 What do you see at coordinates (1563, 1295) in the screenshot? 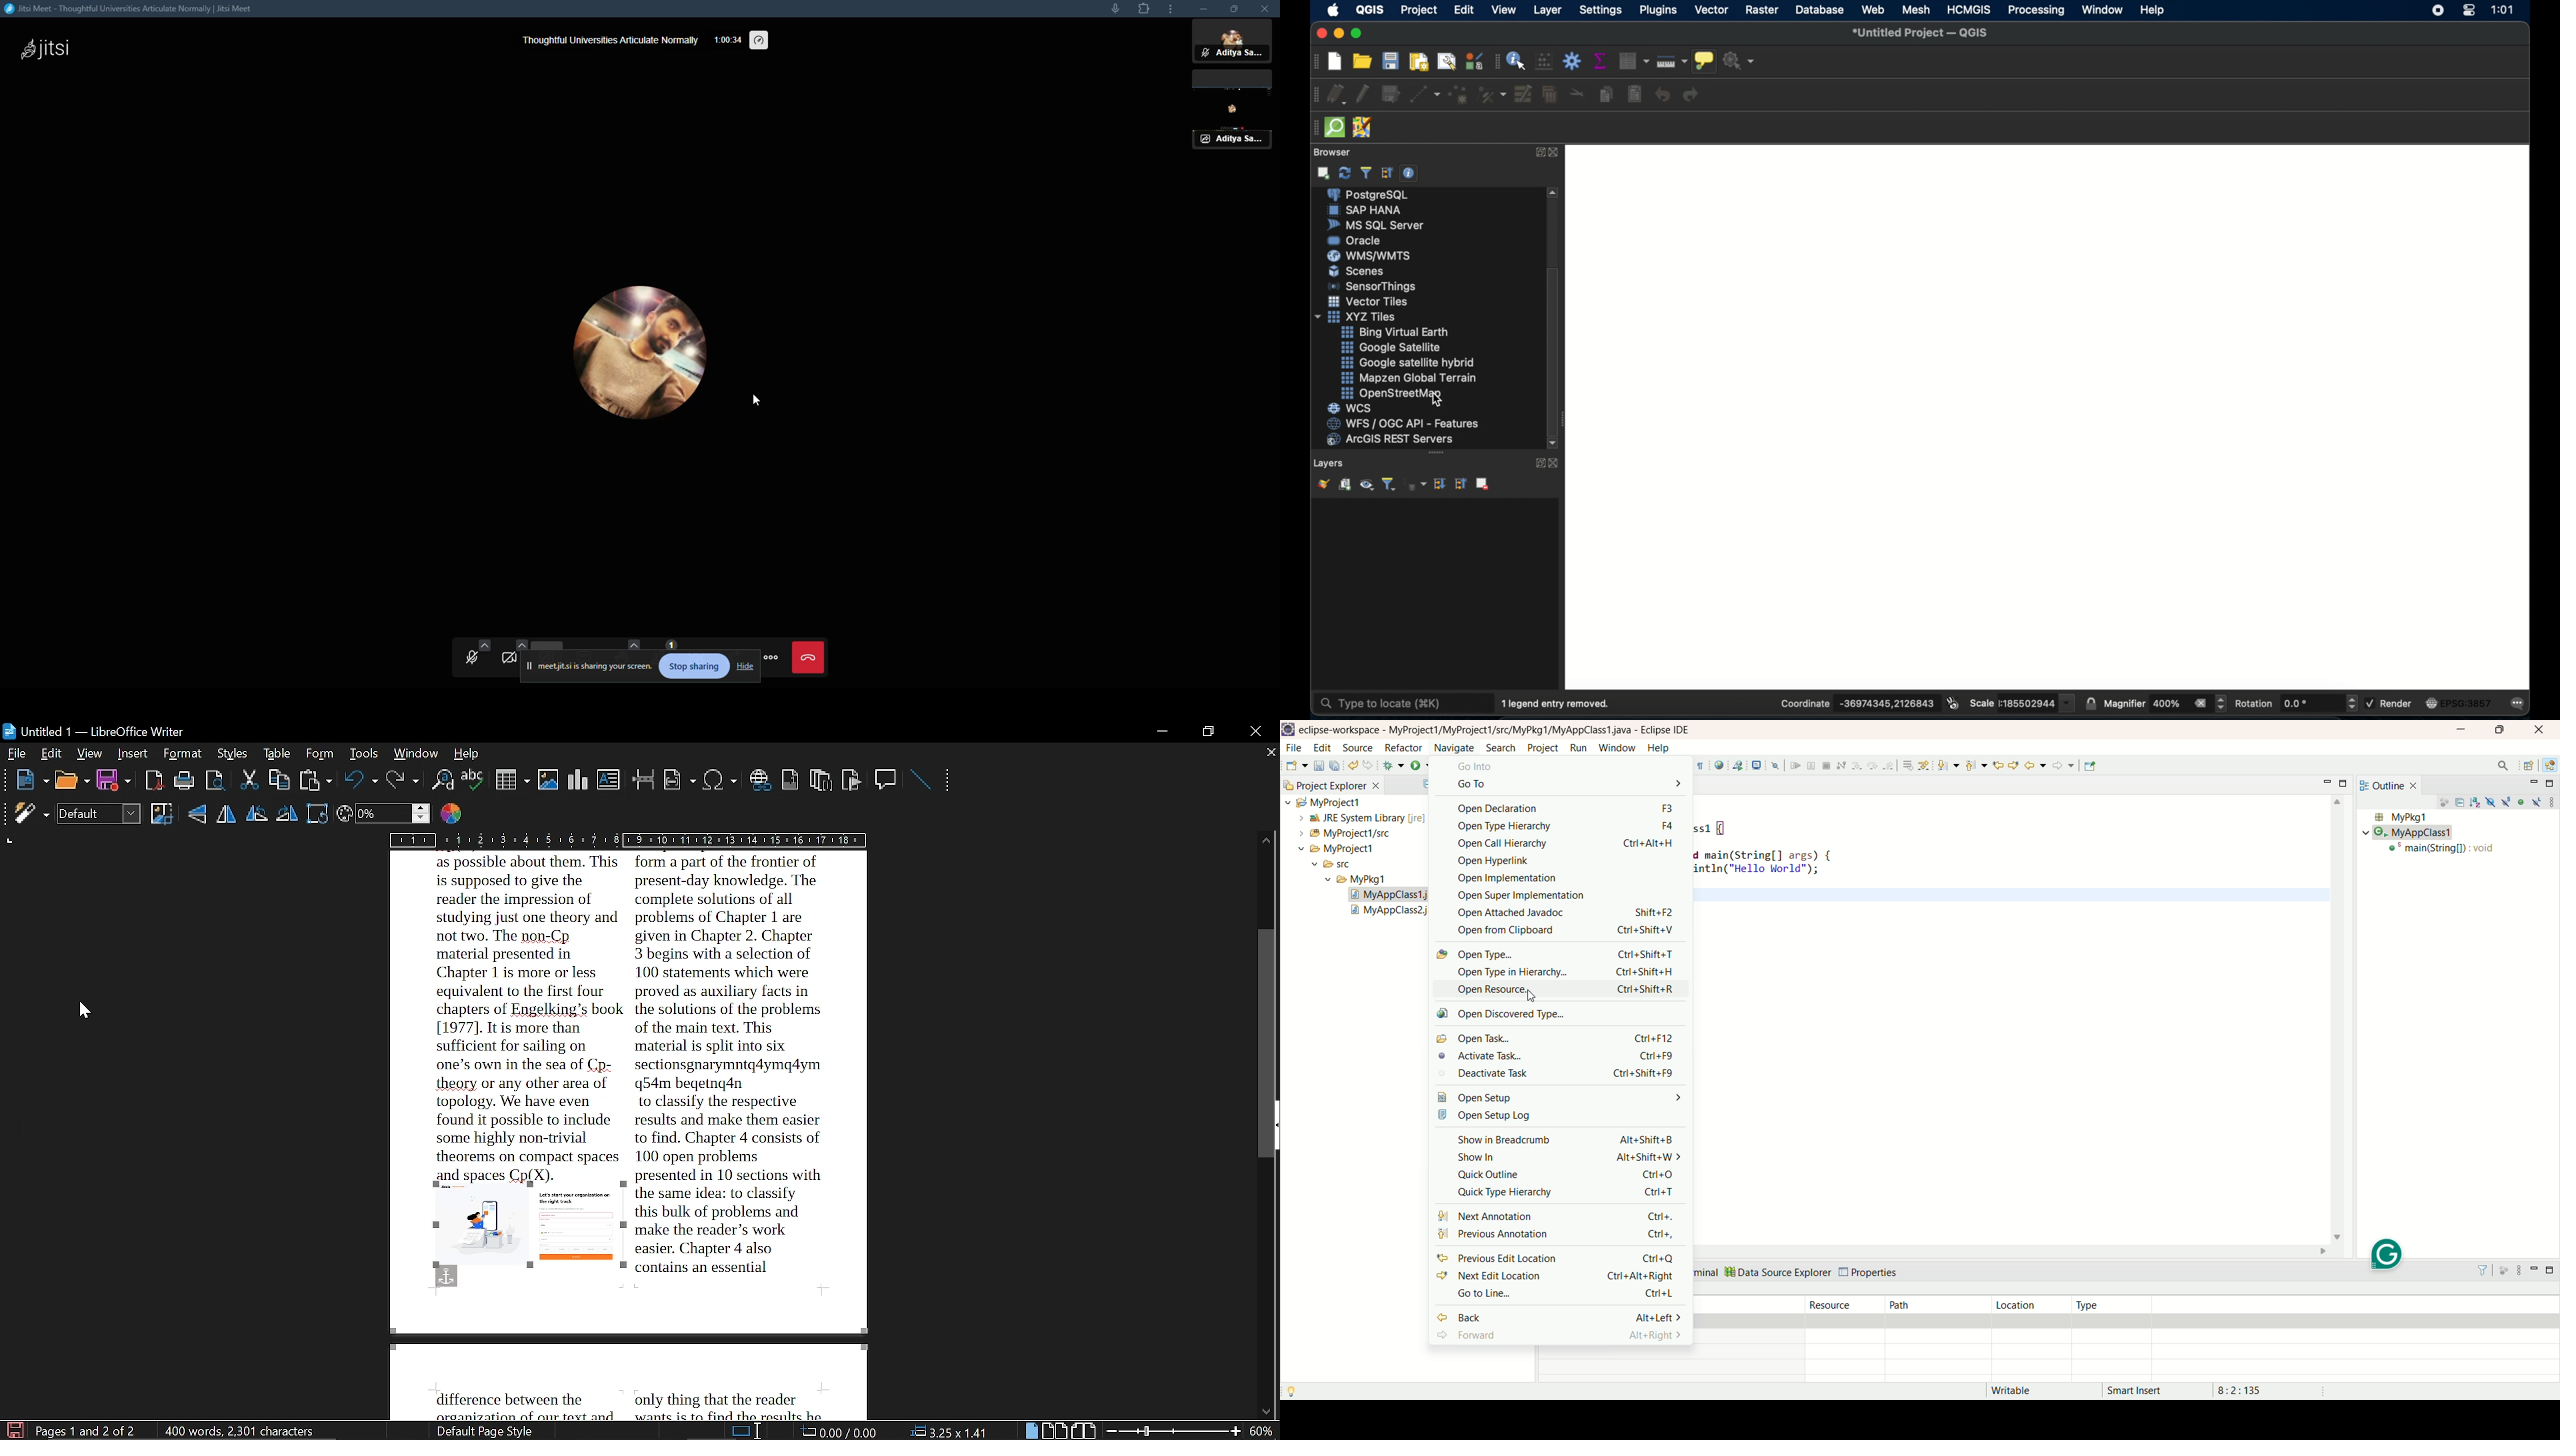
I see `go to line` at bounding box center [1563, 1295].